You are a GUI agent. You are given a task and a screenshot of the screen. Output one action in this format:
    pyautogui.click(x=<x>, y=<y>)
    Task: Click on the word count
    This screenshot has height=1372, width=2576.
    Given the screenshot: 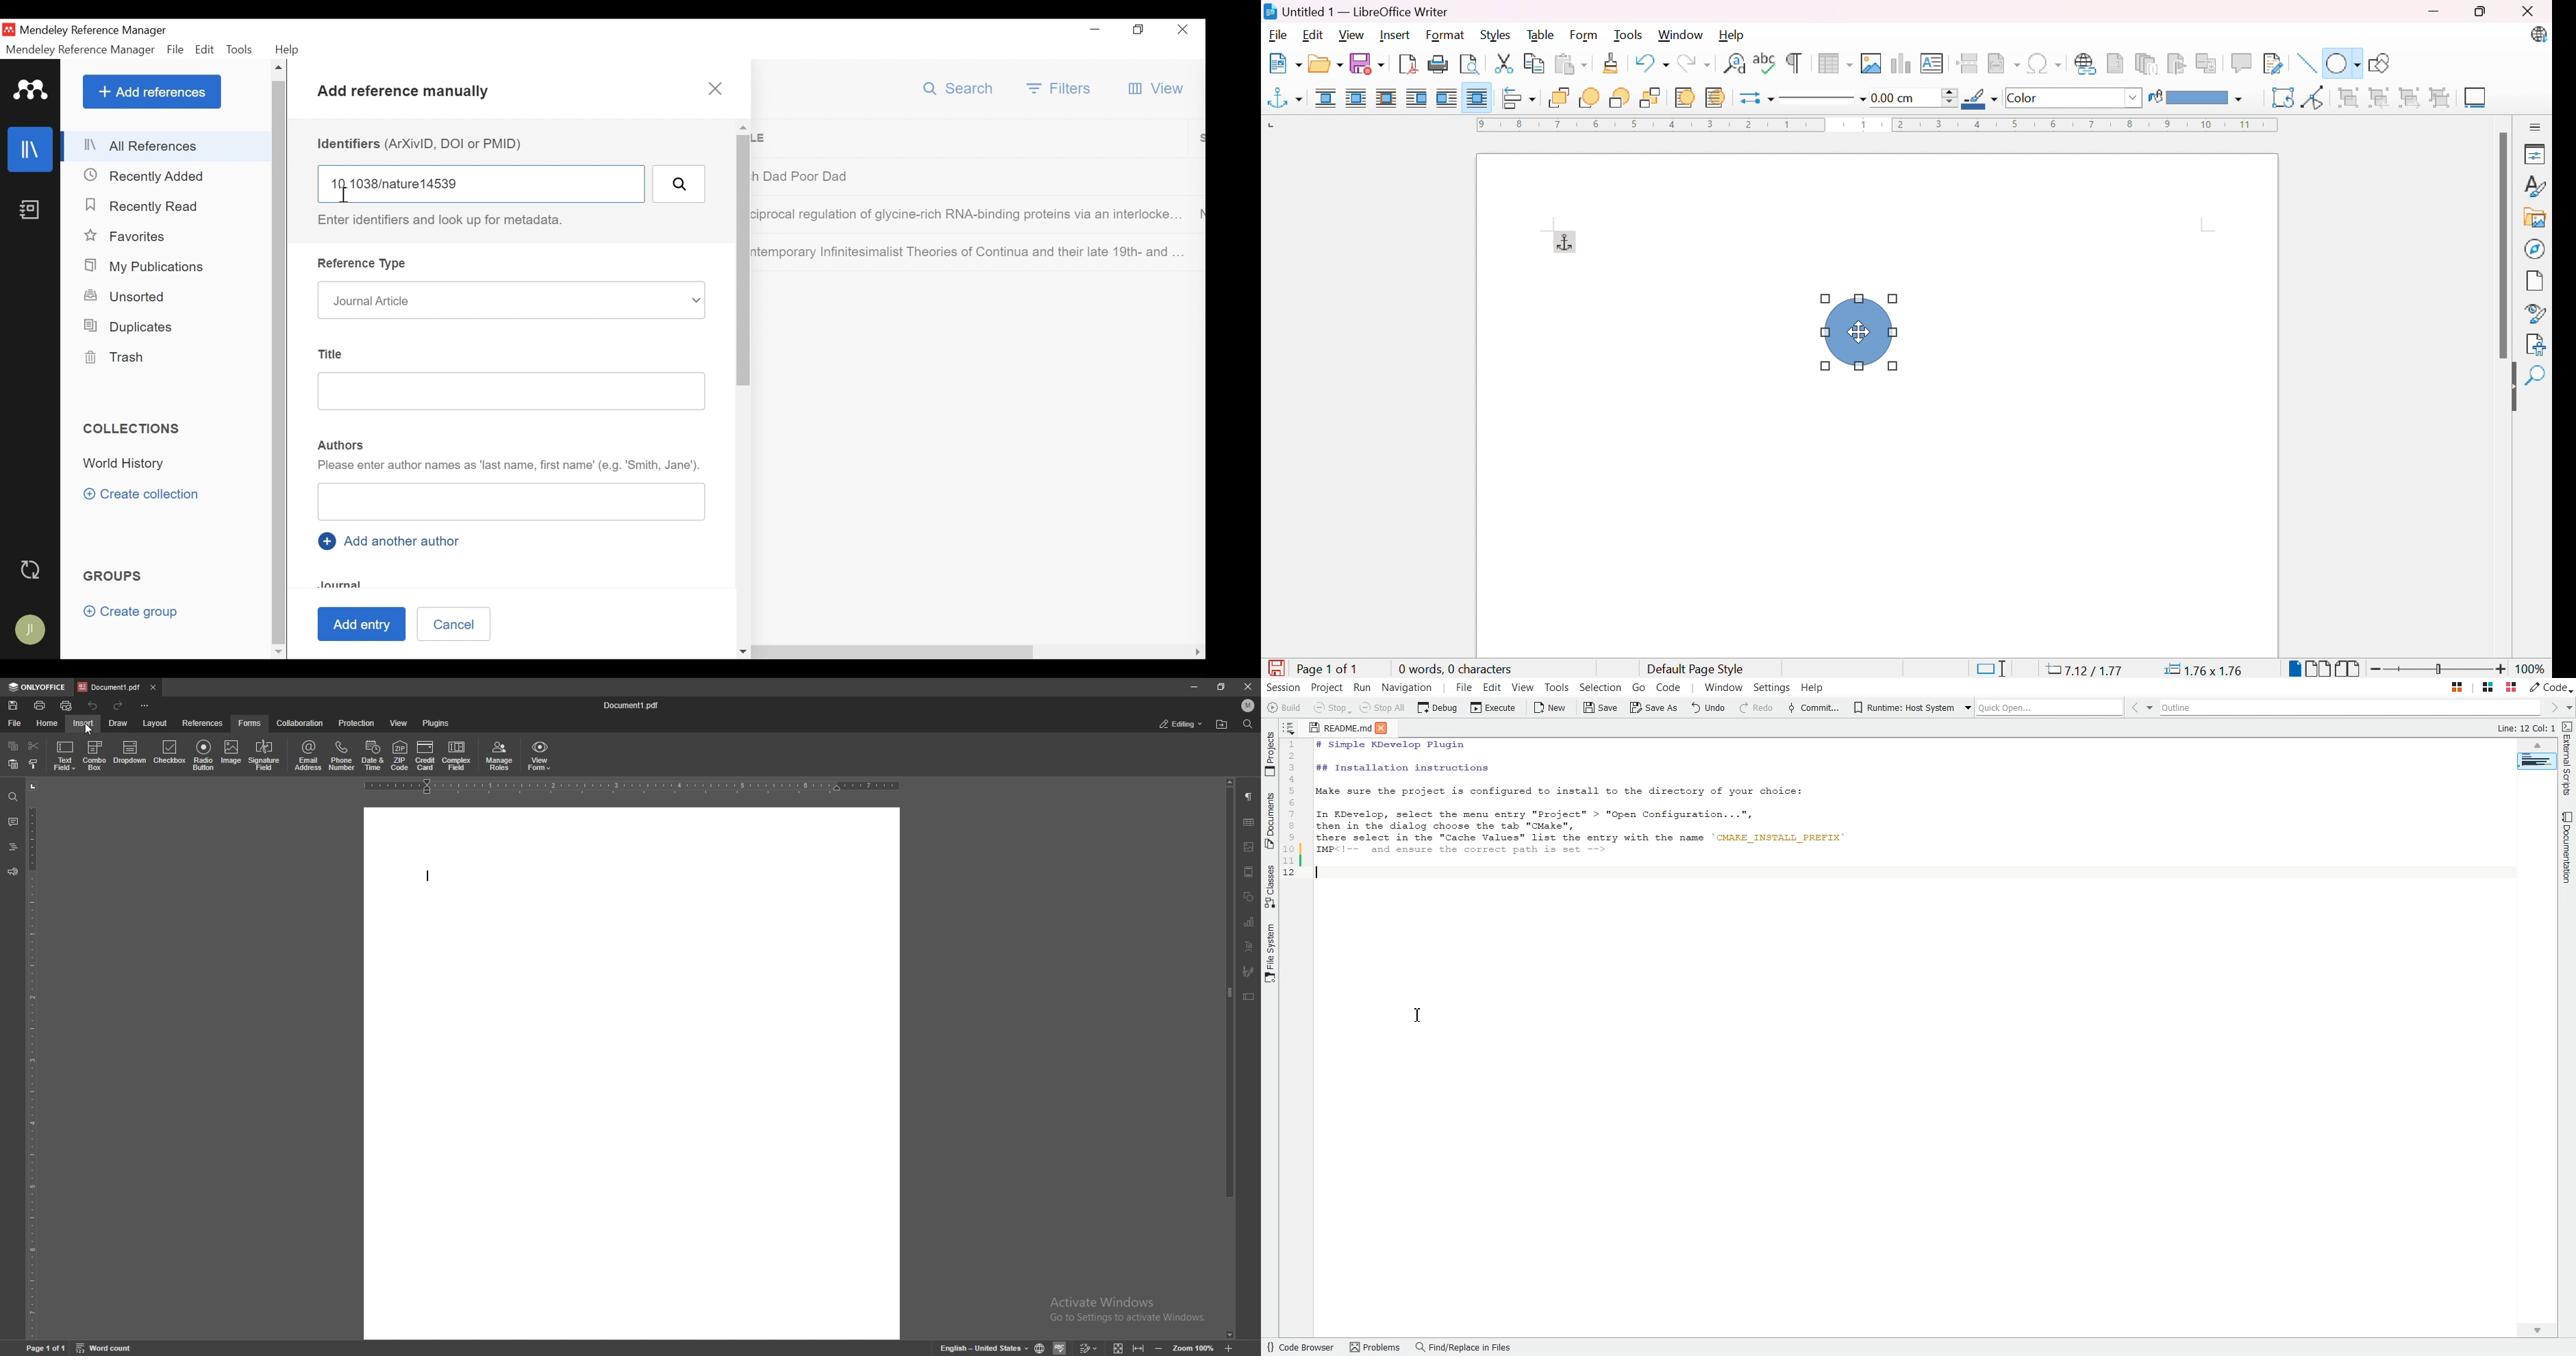 What is the action you would take?
    pyautogui.click(x=104, y=1349)
    